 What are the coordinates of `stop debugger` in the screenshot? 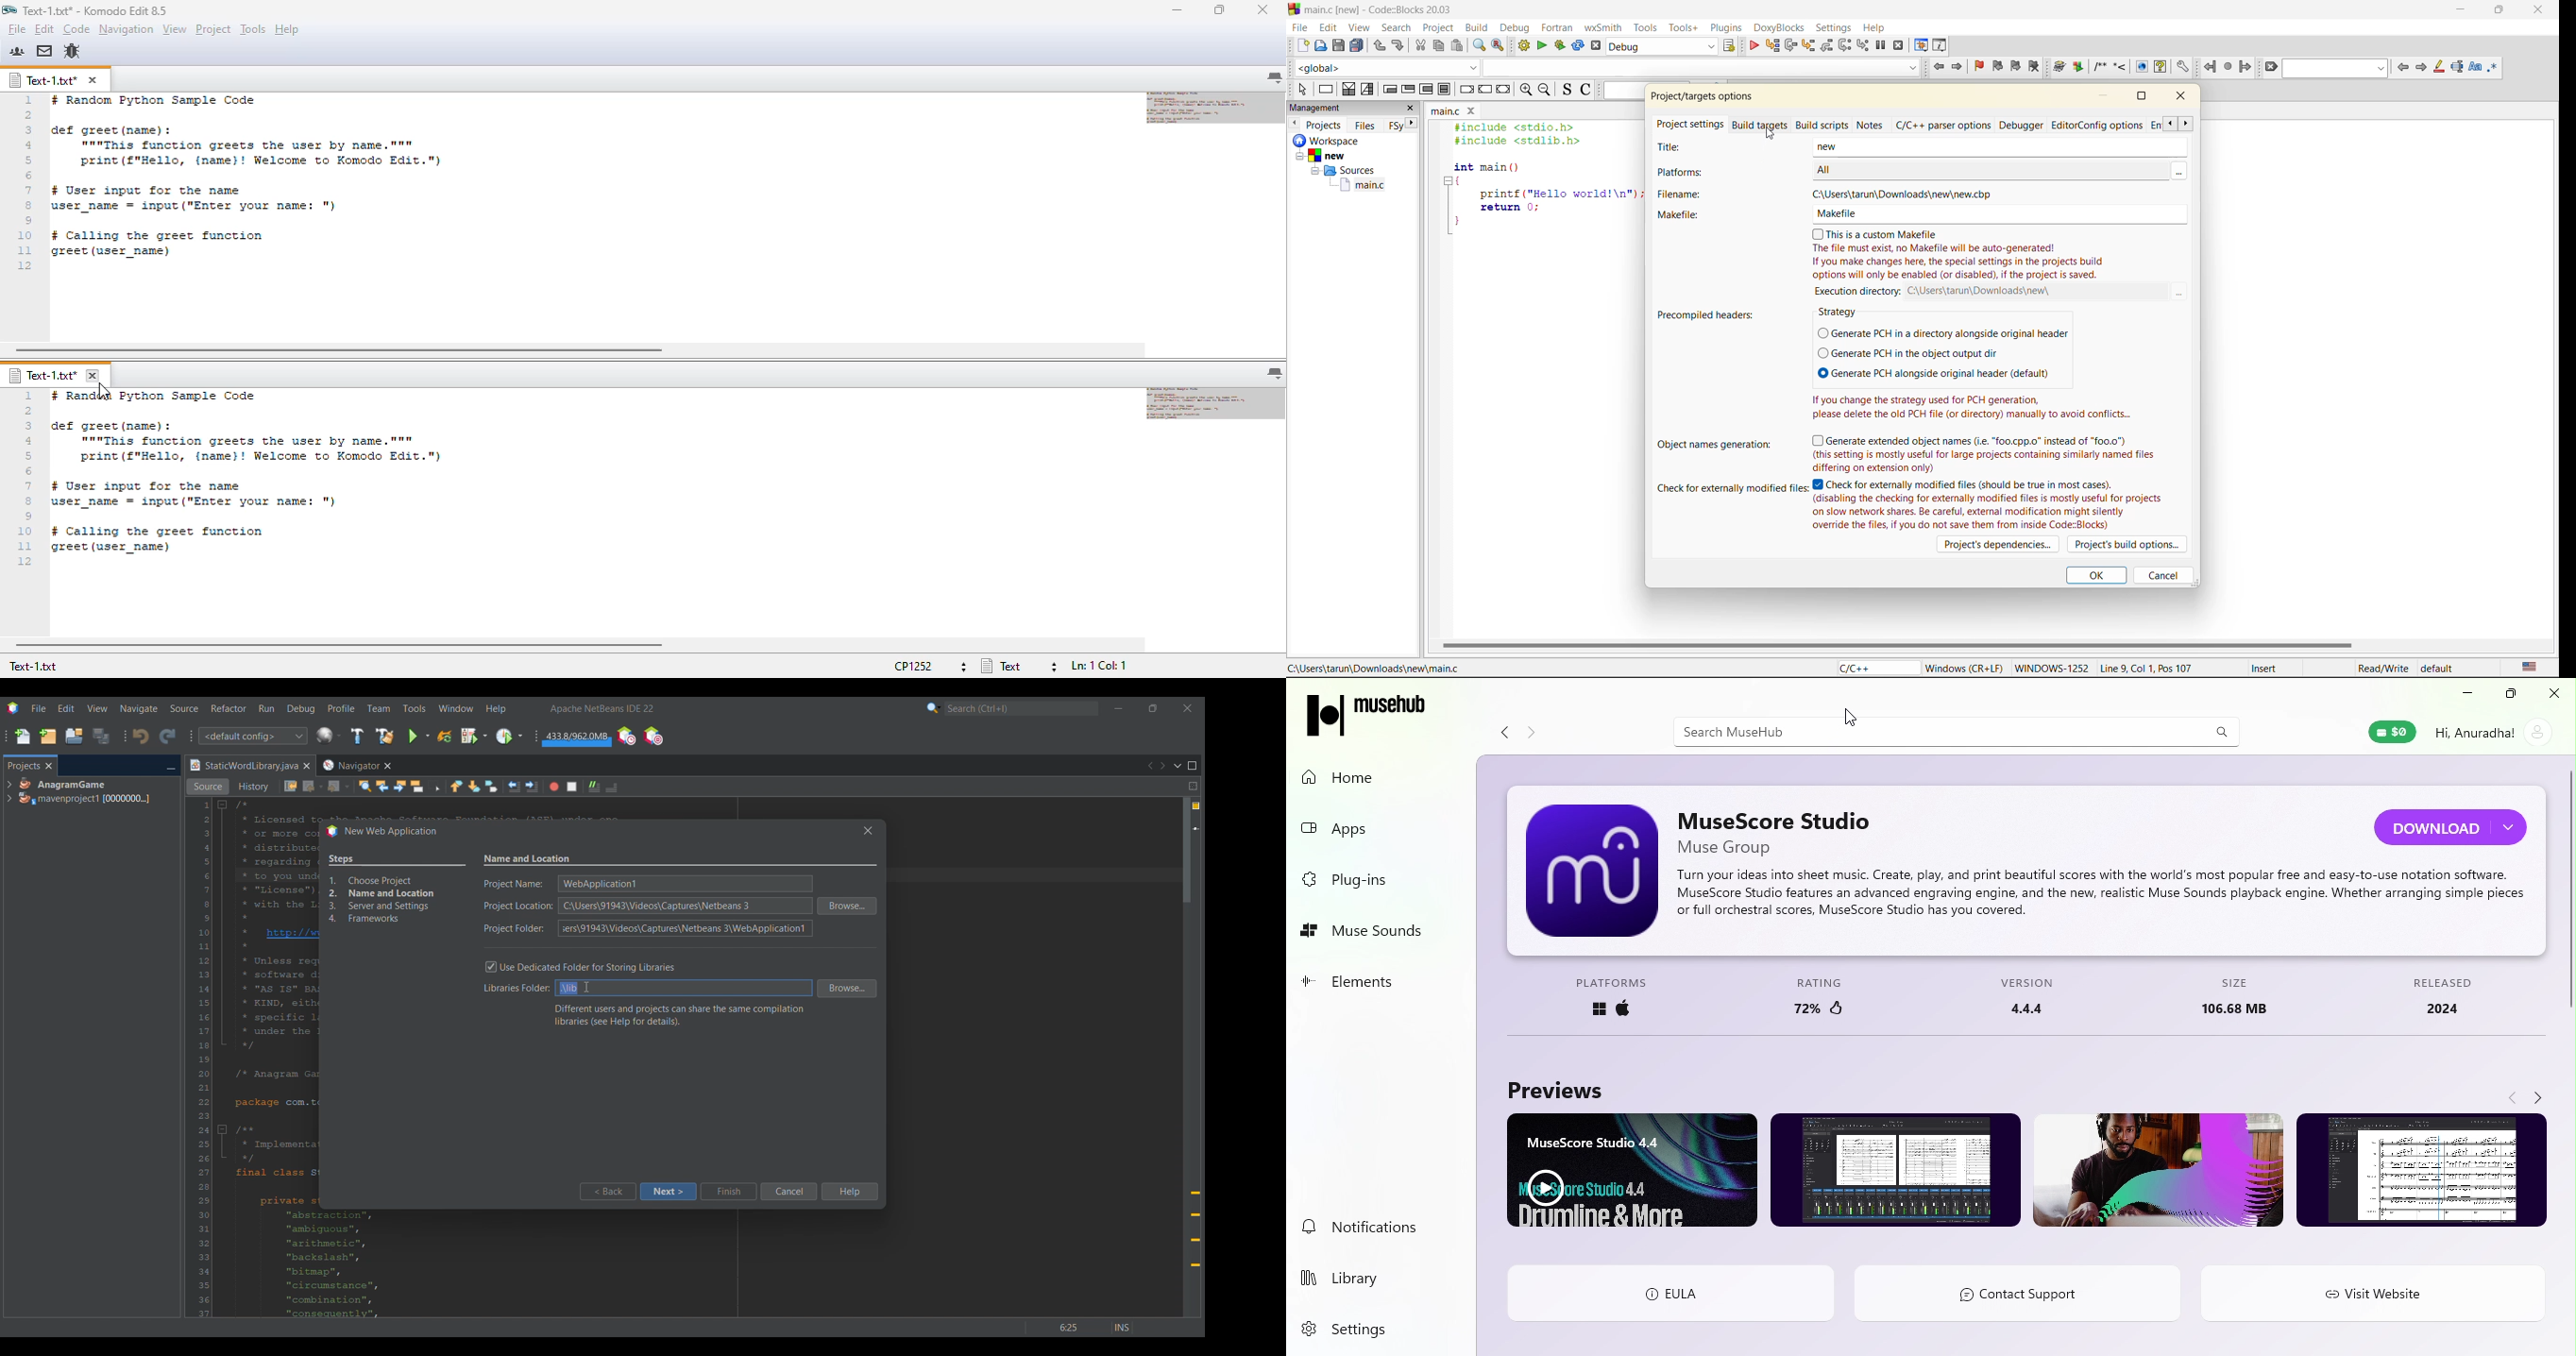 It's located at (1899, 46).